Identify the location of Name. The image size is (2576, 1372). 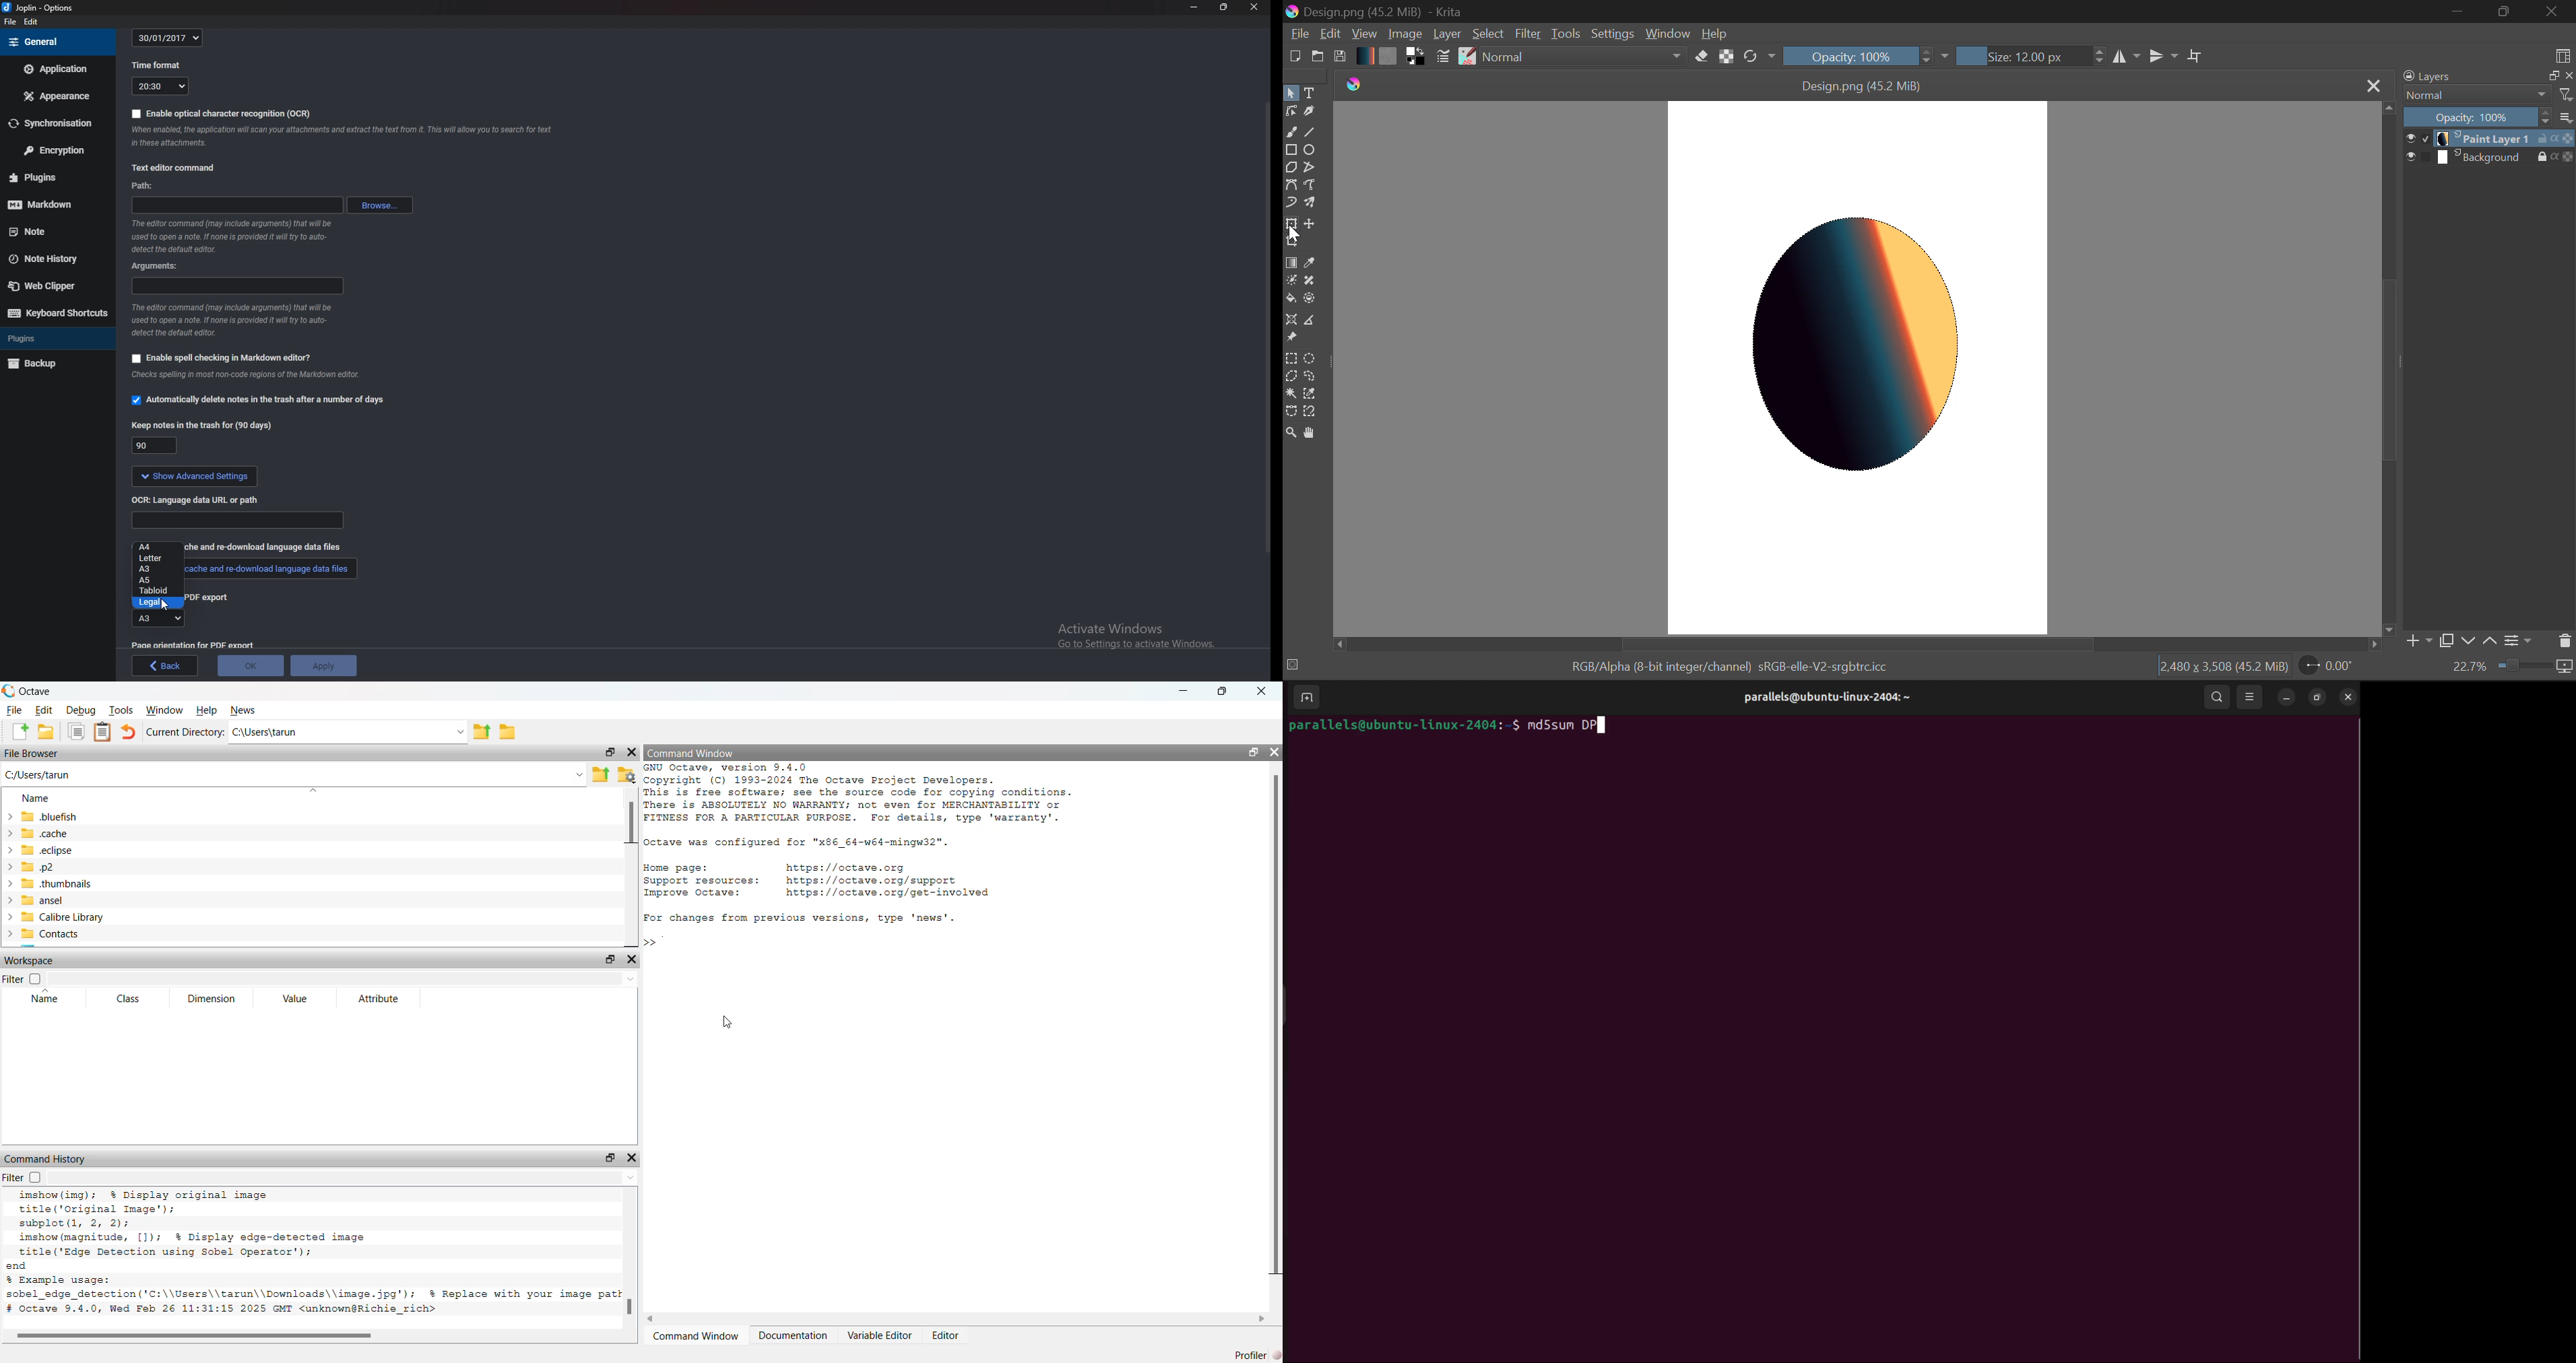
(47, 1001).